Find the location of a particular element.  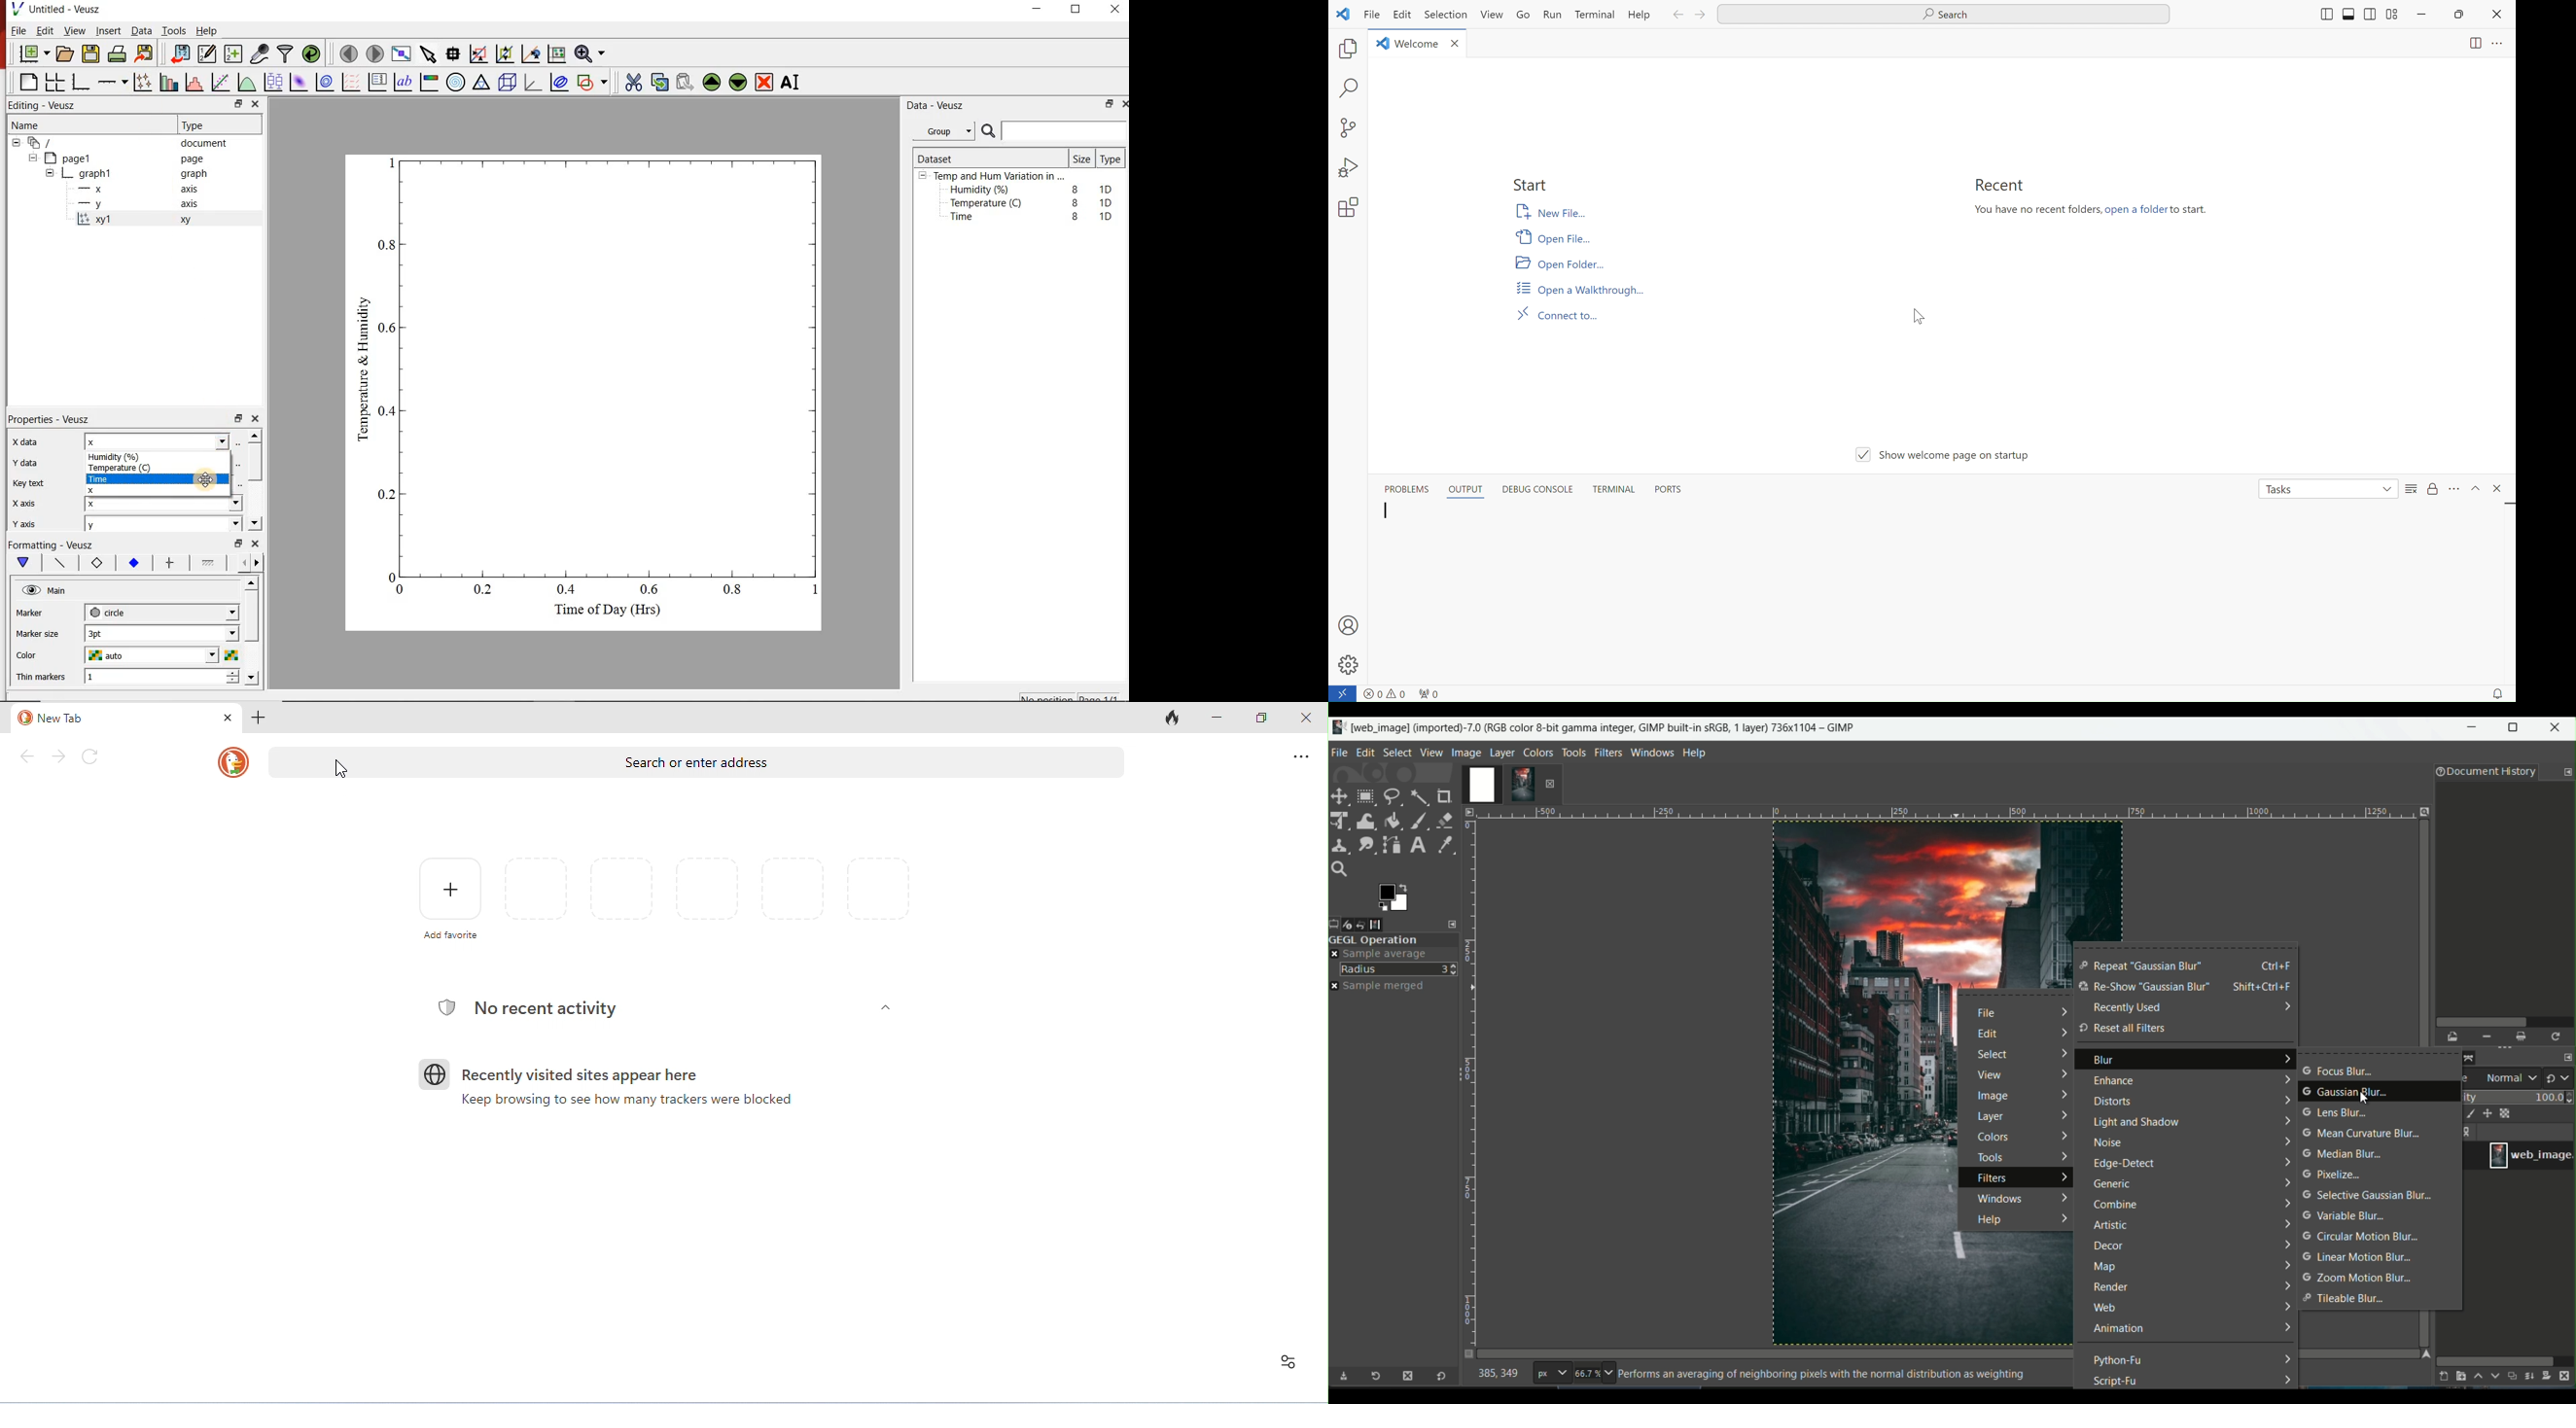

x axis is located at coordinates (32, 502).